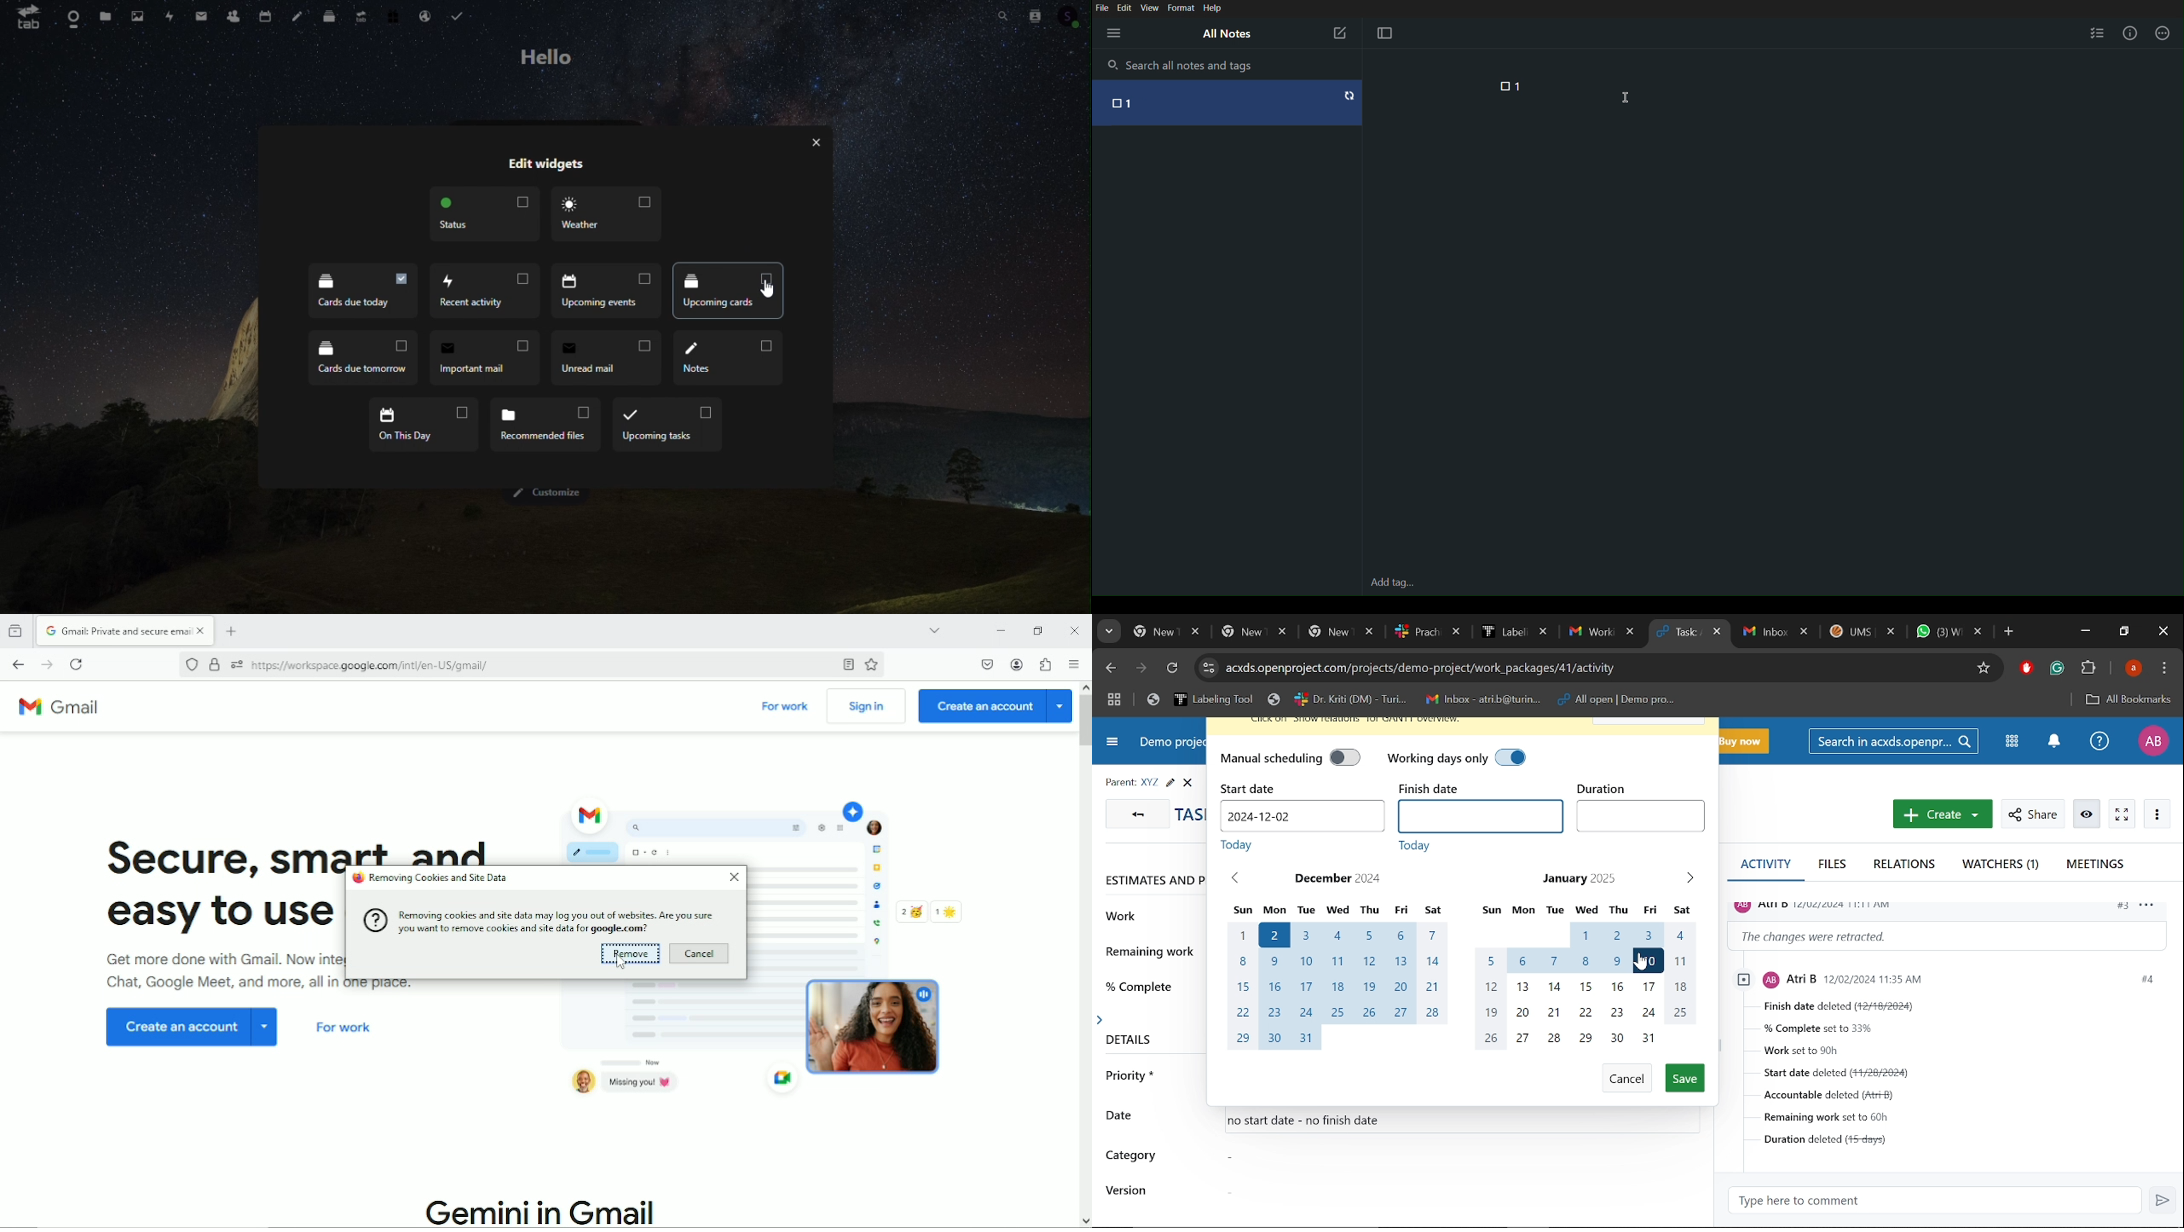 The width and height of the screenshot is (2184, 1232). I want to click on Upcoming events, so click(608, 289).